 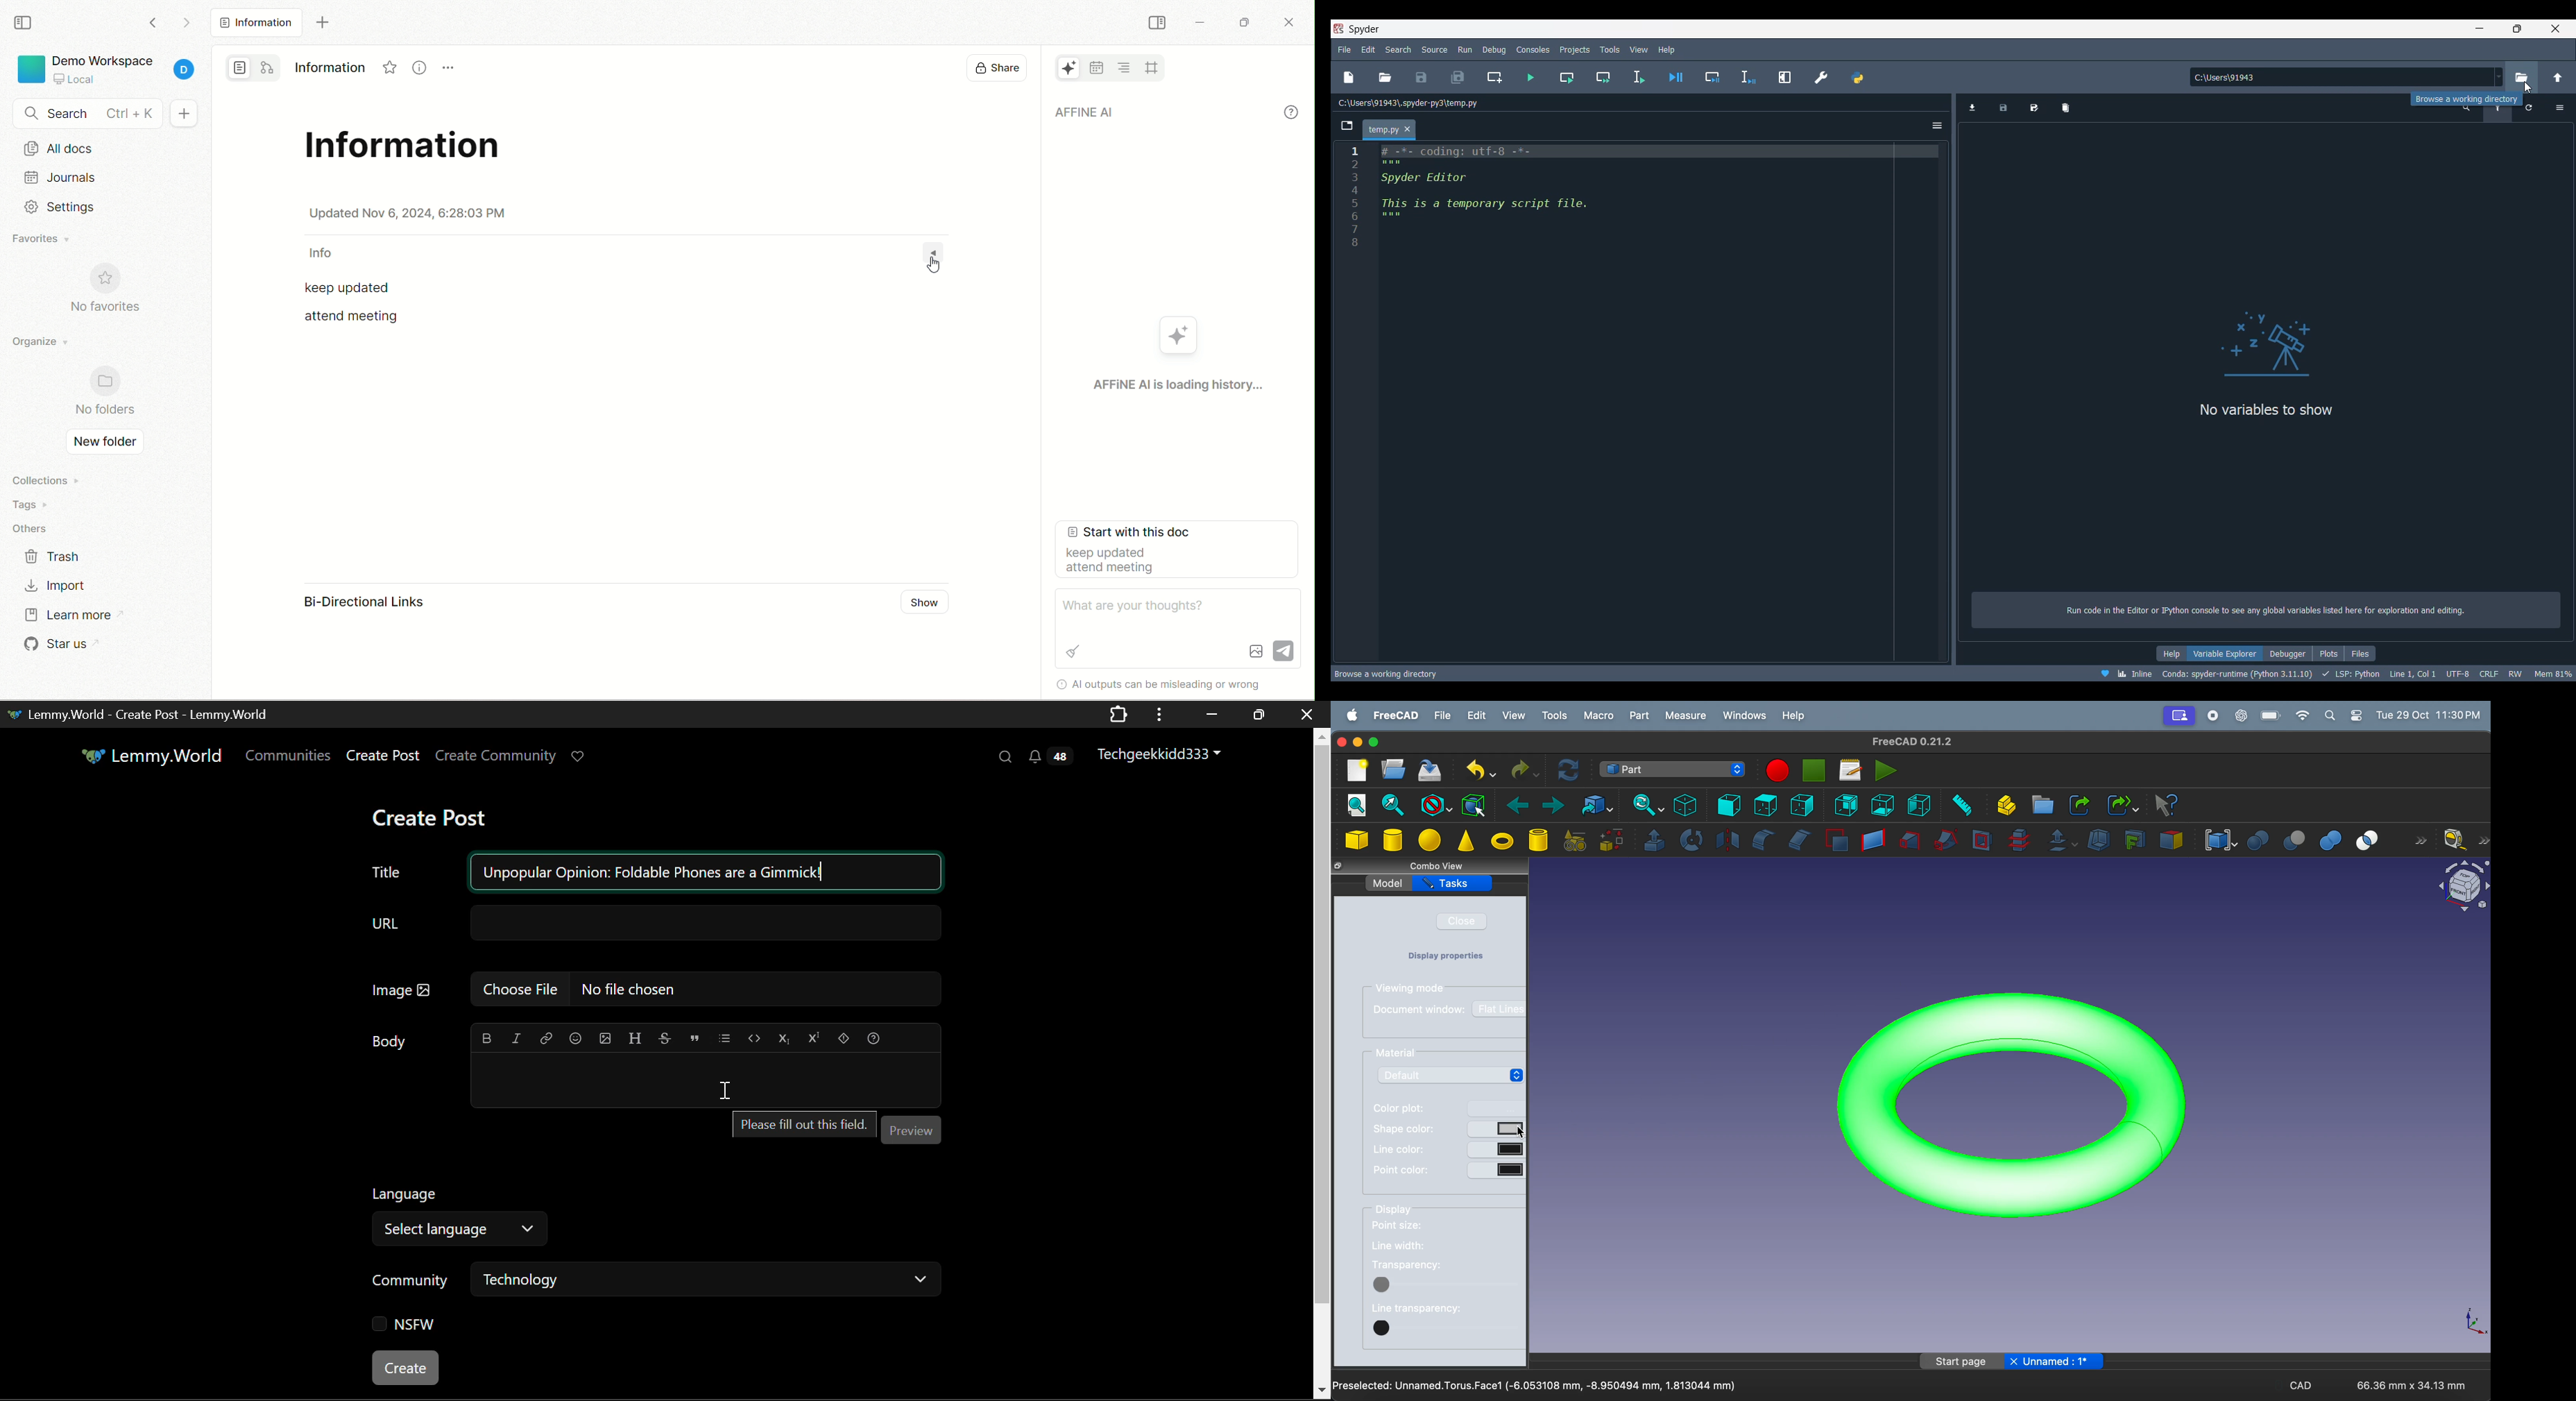 I want to click on button, so click(x=1496, y=1109).